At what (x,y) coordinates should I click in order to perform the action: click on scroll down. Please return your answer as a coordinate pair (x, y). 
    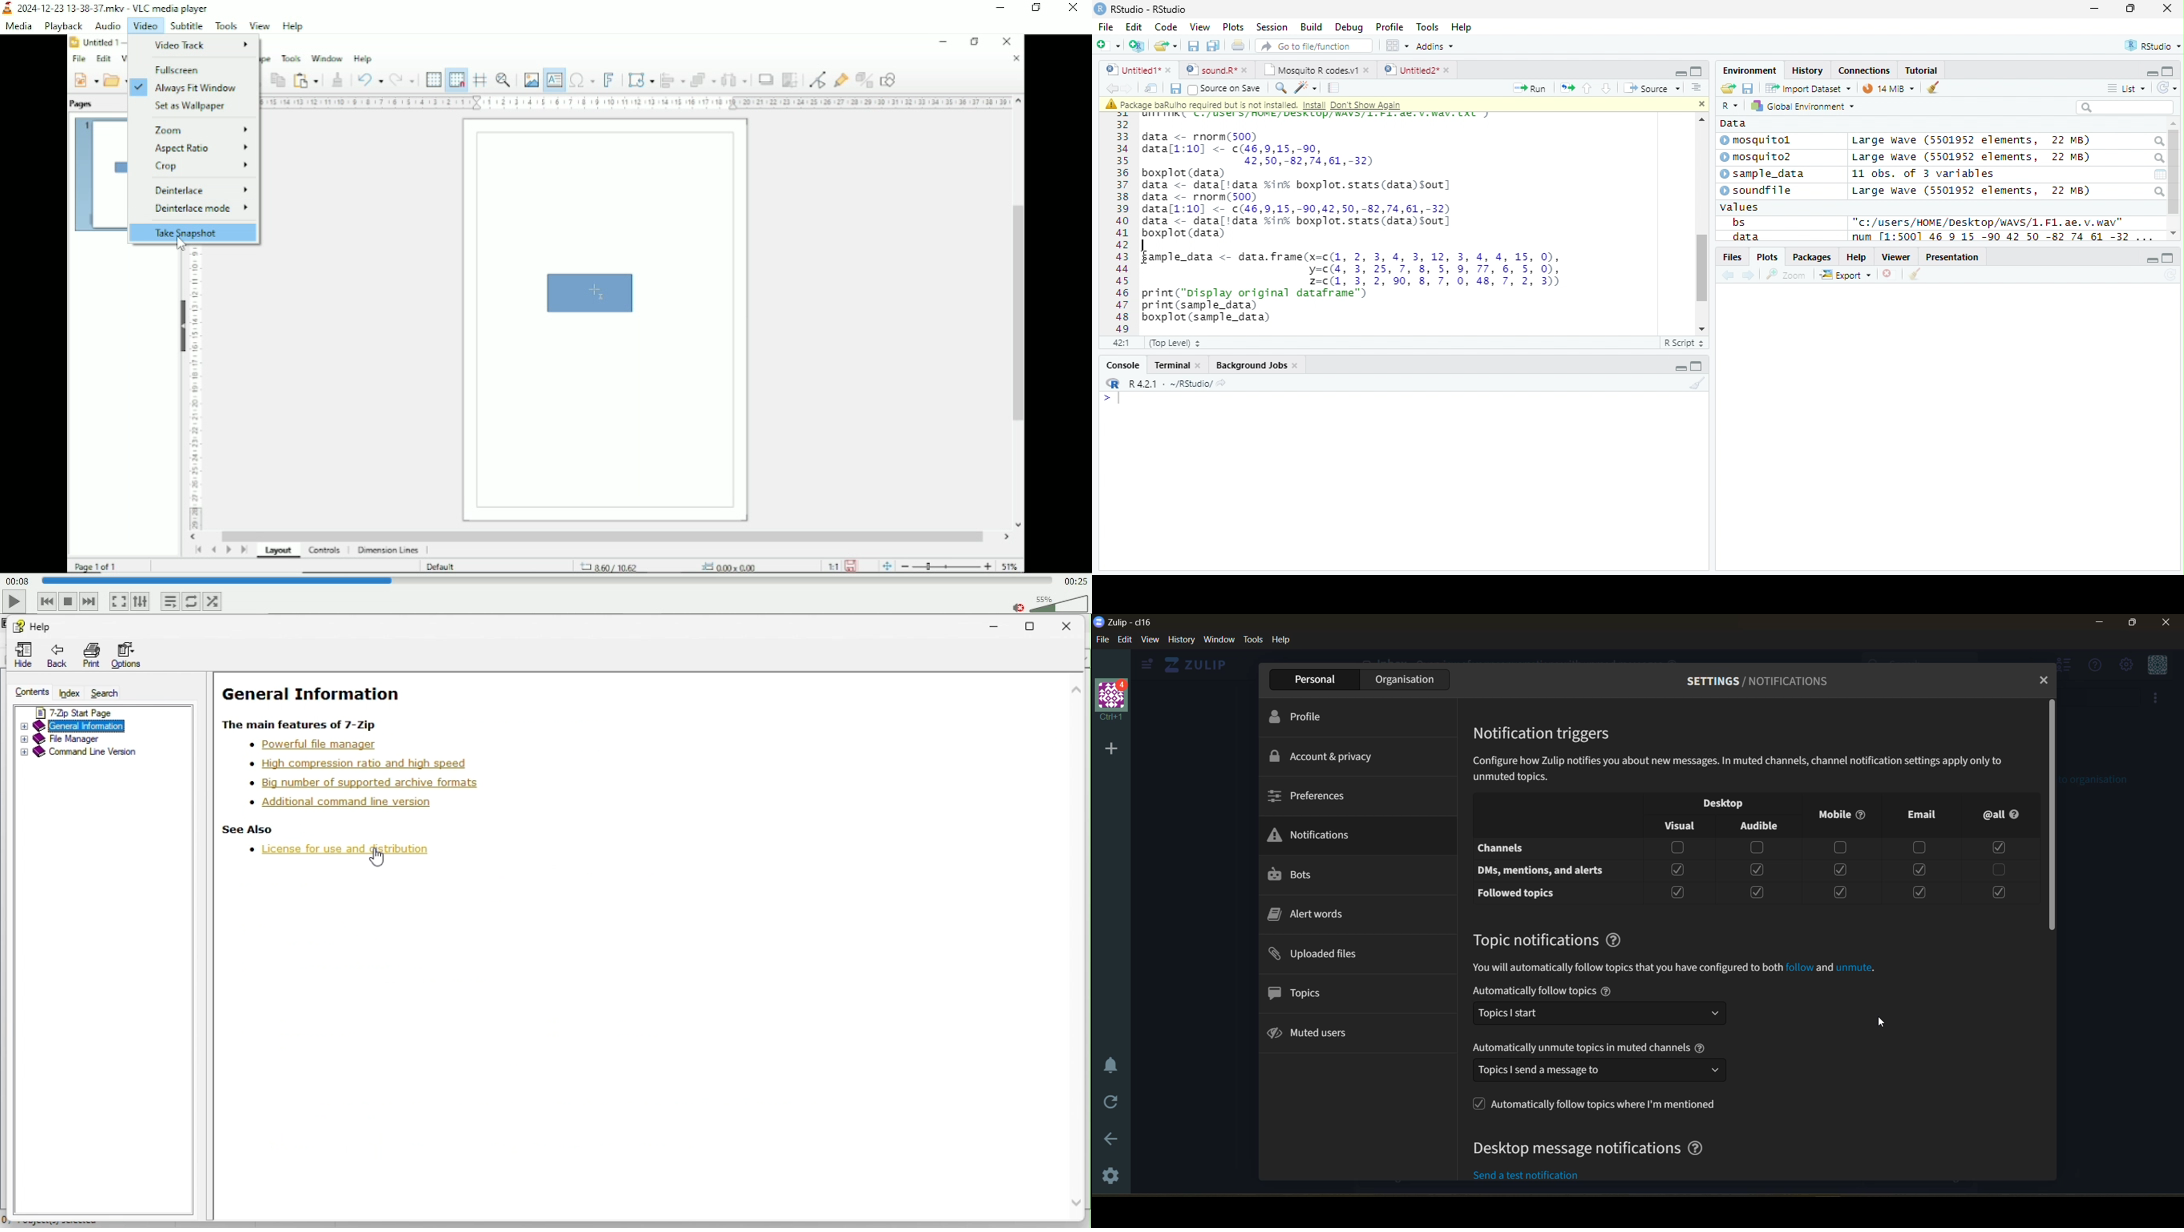
    Looking at the image, I should click on (1698, 329).